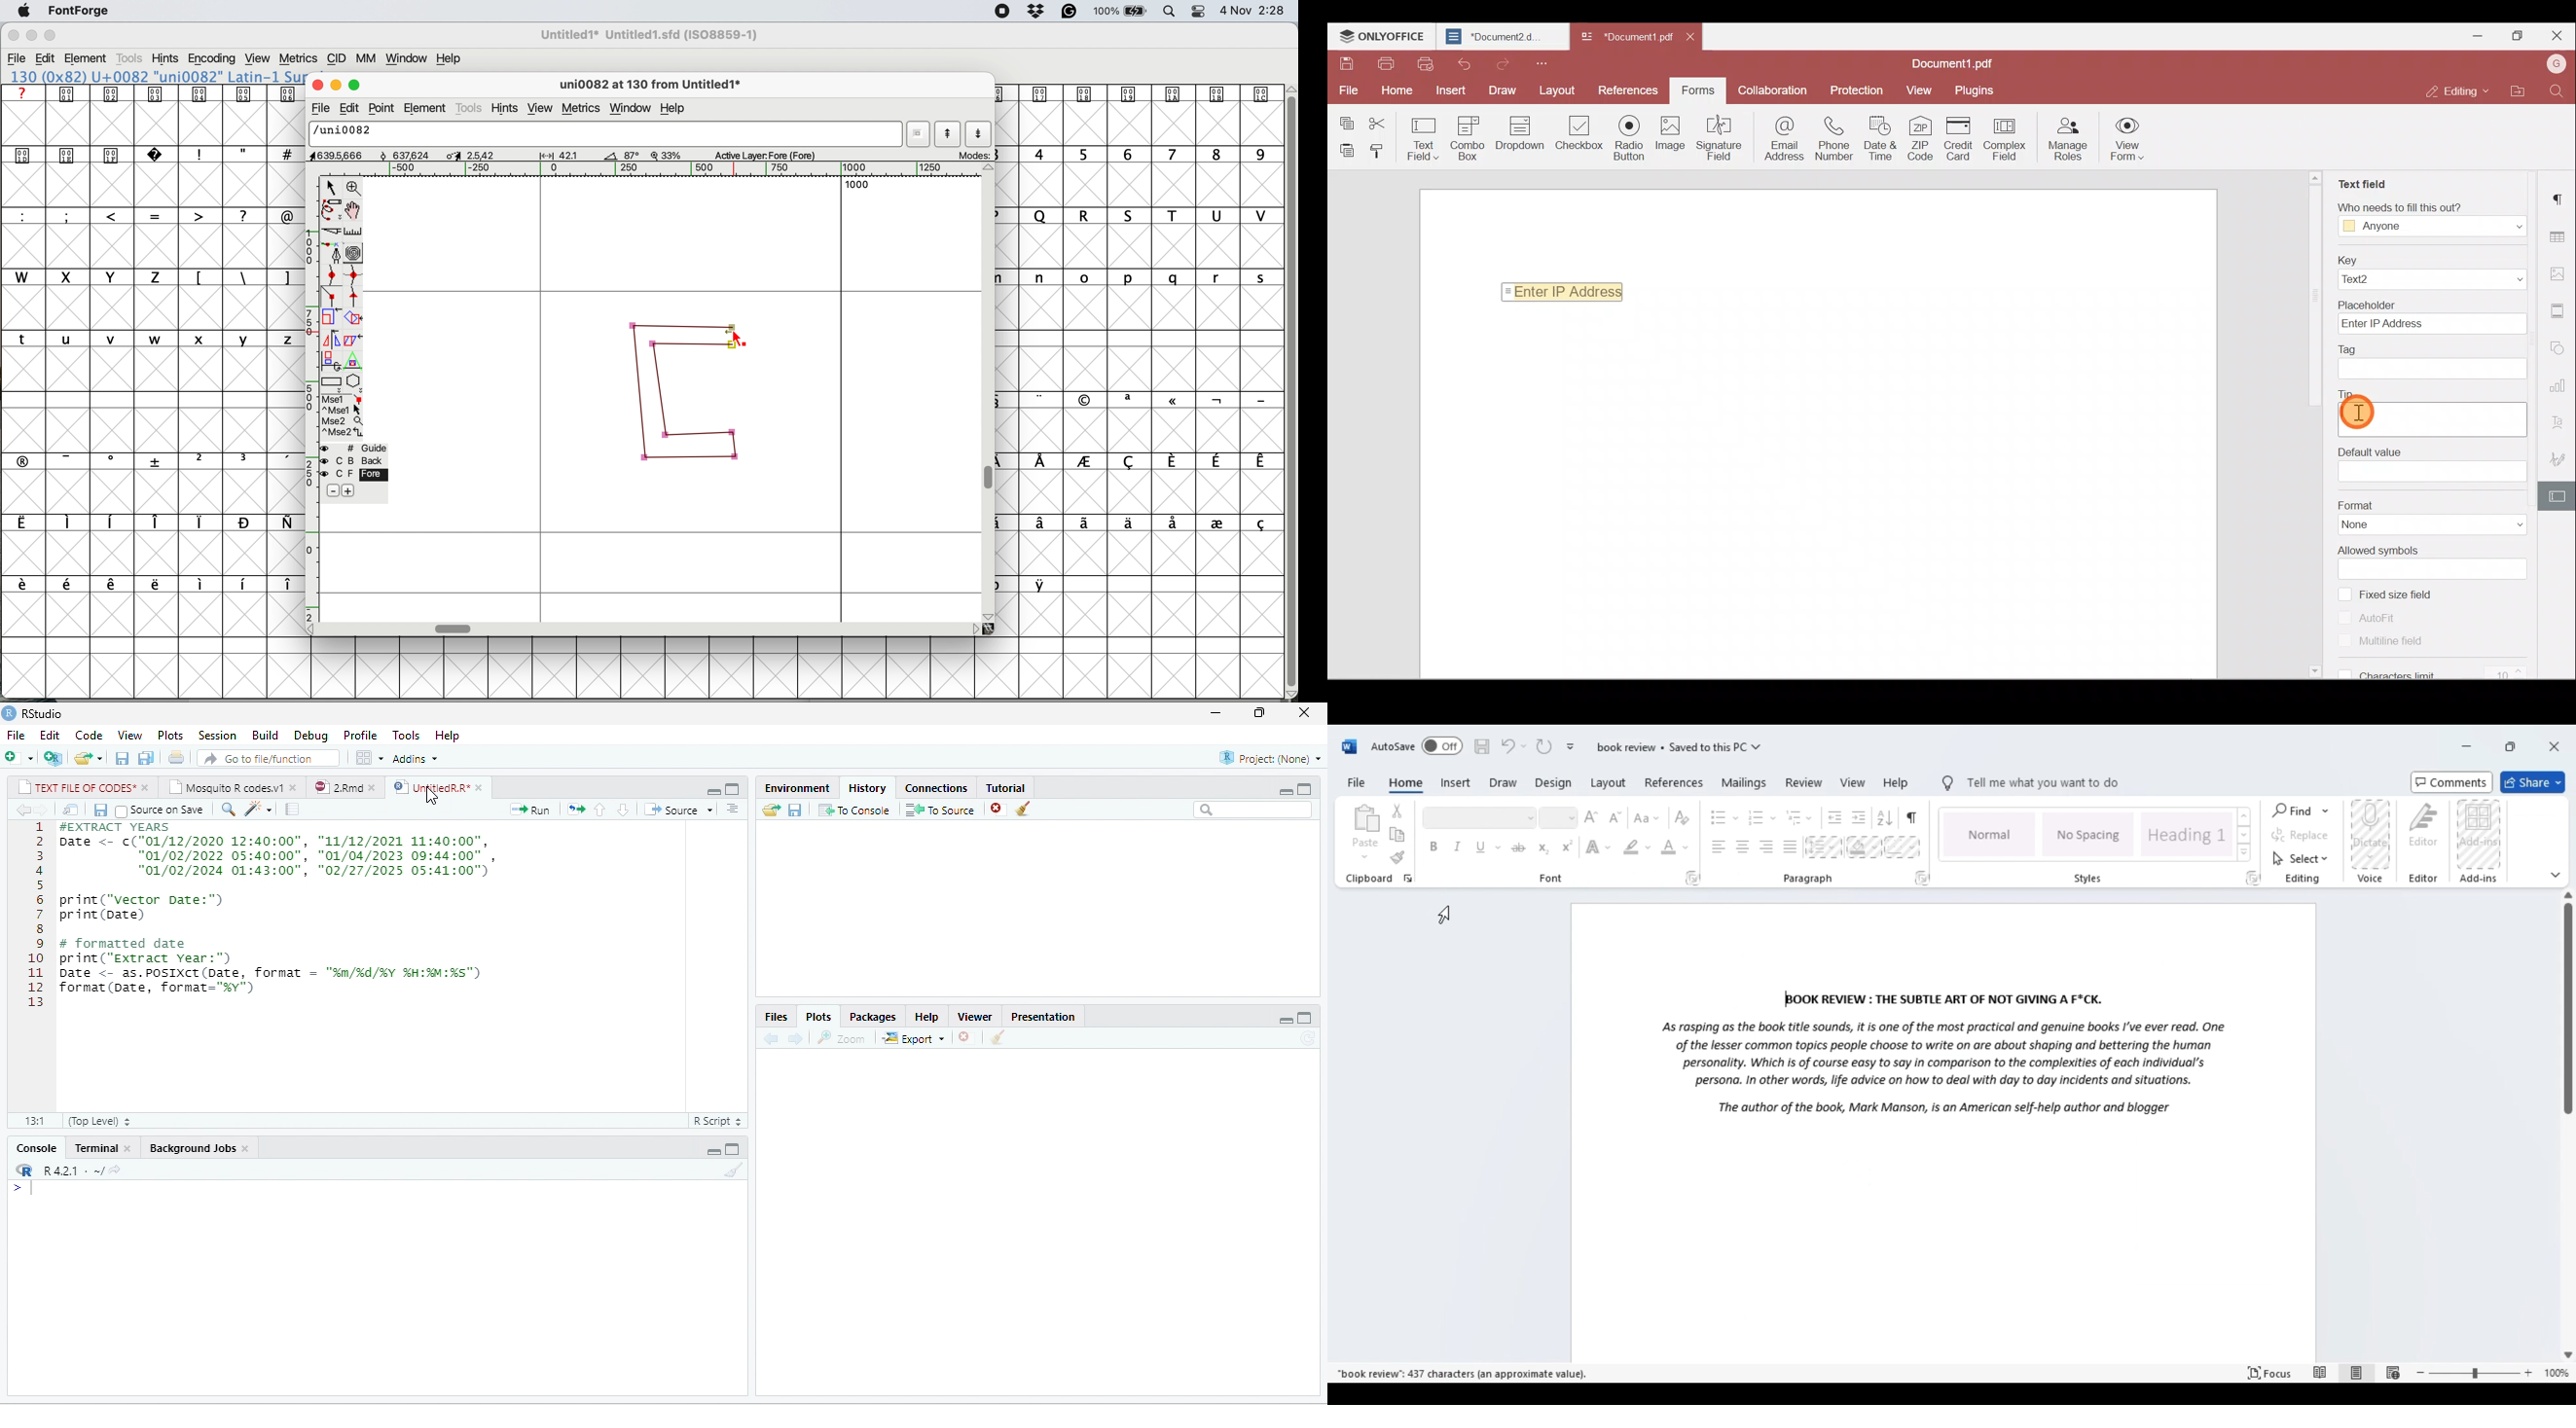 This screenshot has width=2576, height=1428. What do you see at coordinates (818, 1016) in the screenshot?
I see `Plots` at bounding box center [818, 1016].